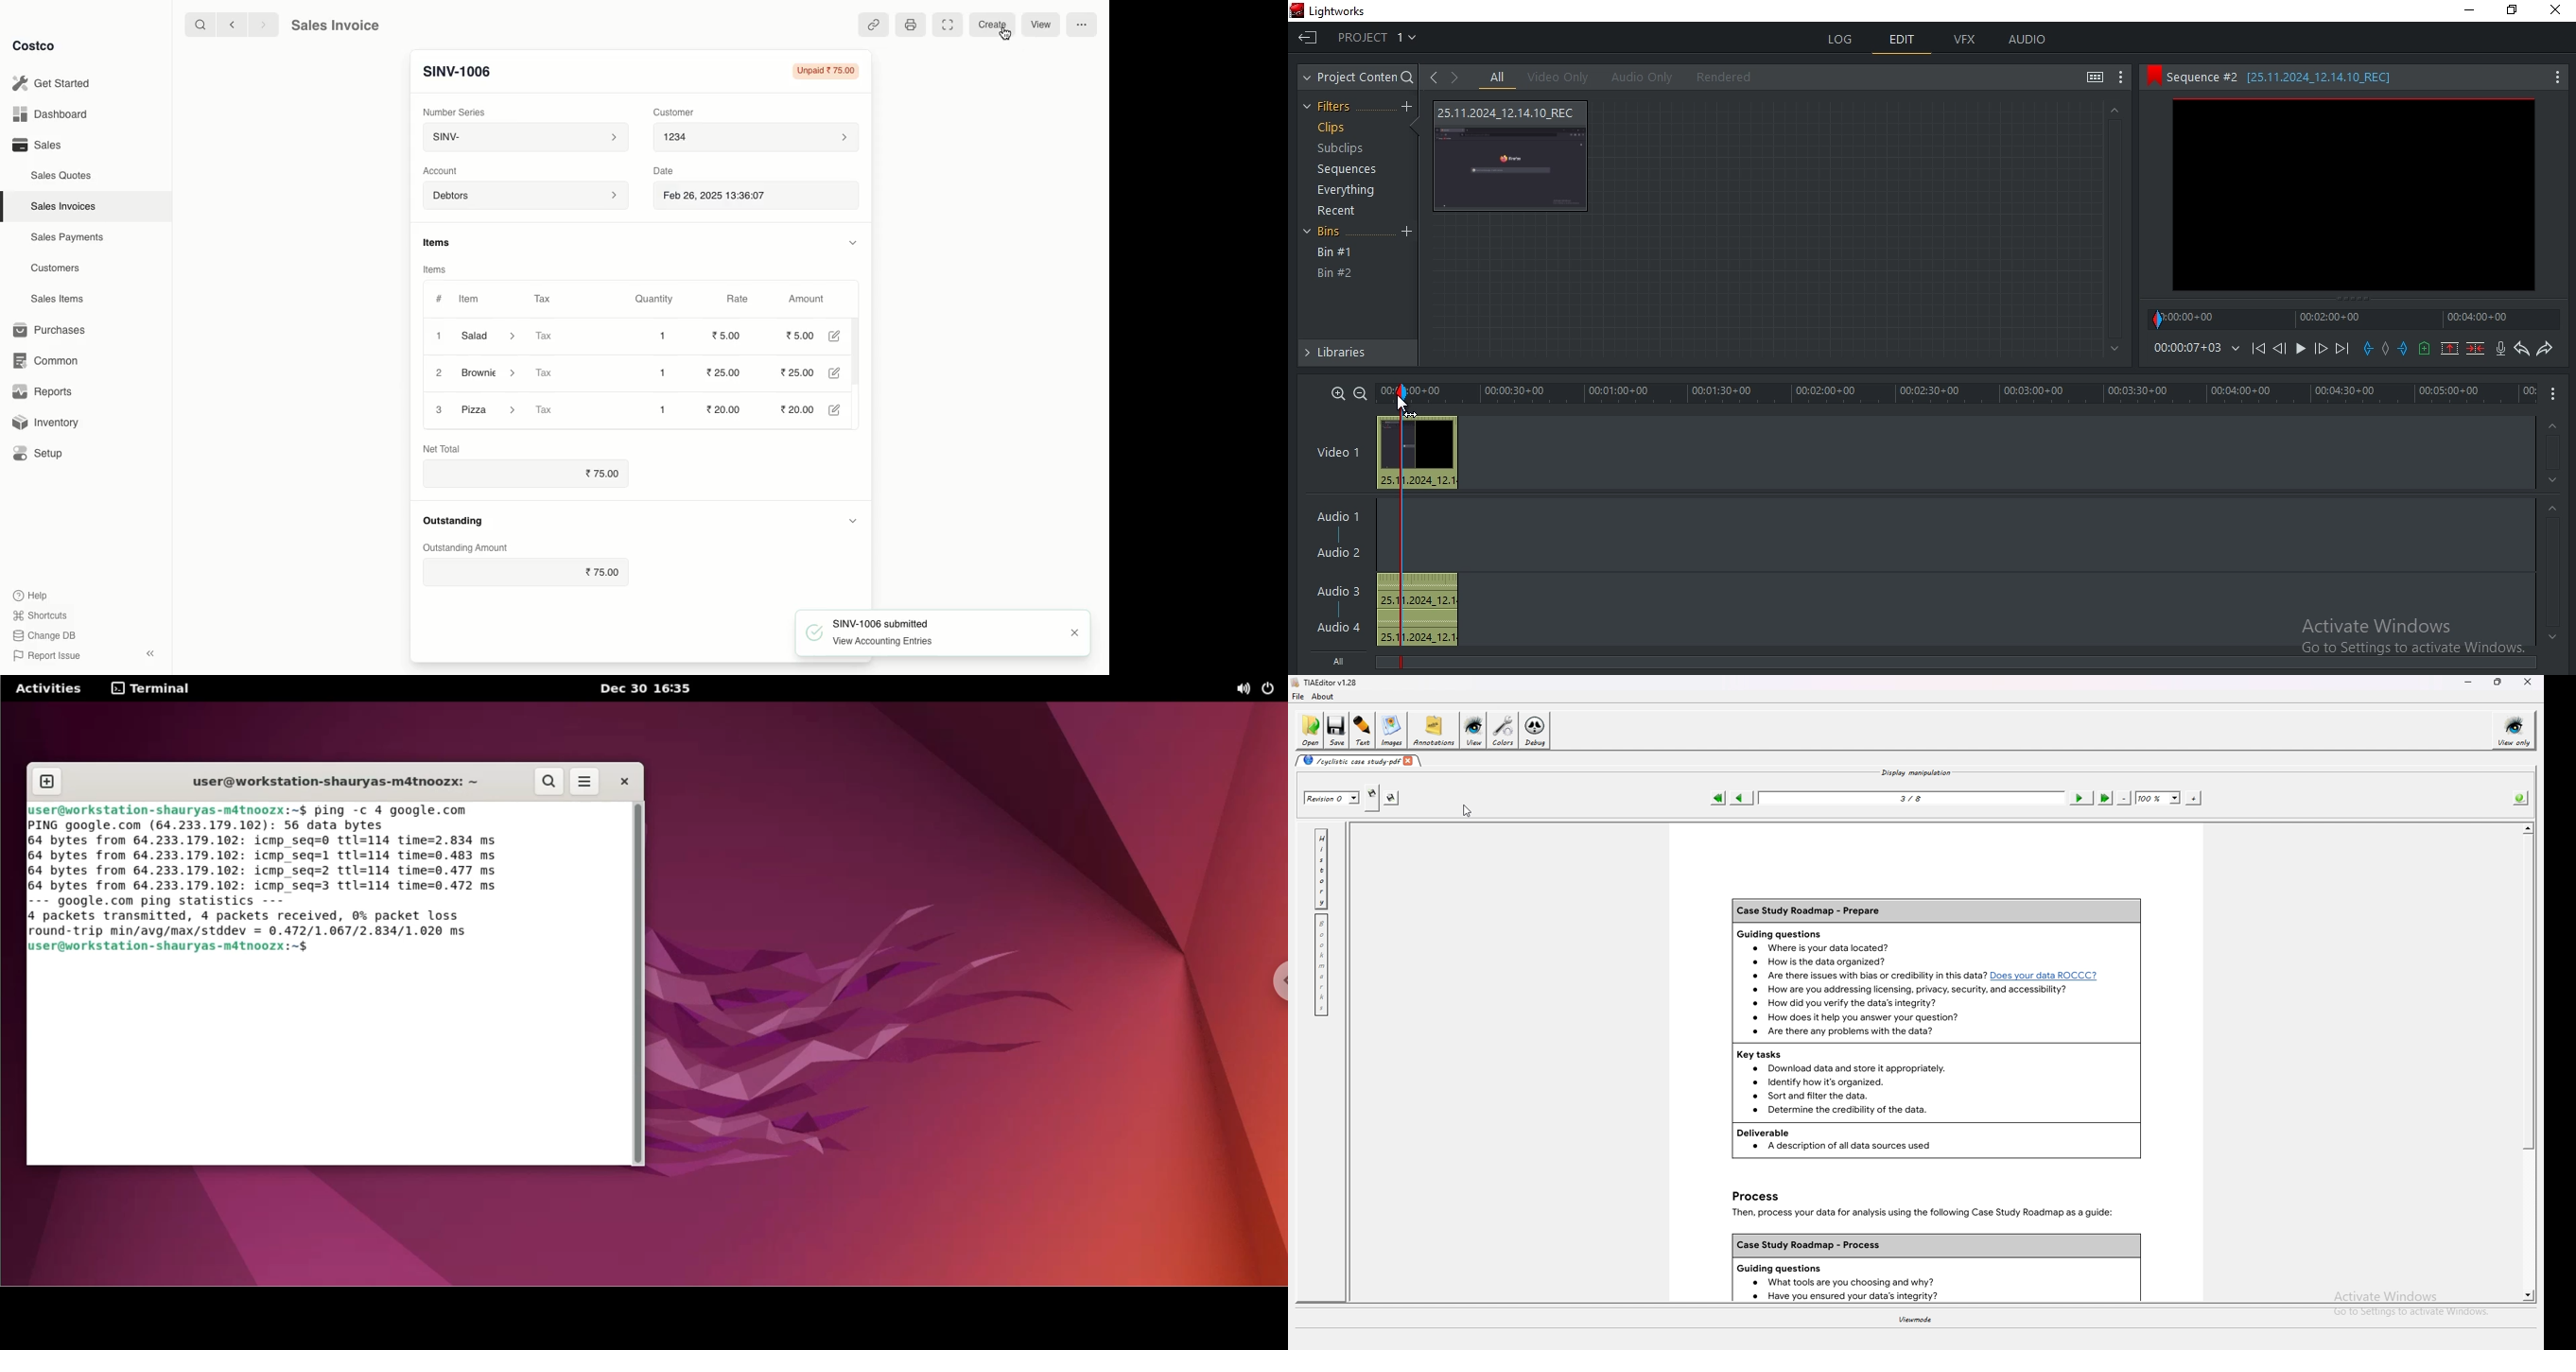  Describe the element at coordinates (55, 267) in the screenshot. I see `Customers` at that location.